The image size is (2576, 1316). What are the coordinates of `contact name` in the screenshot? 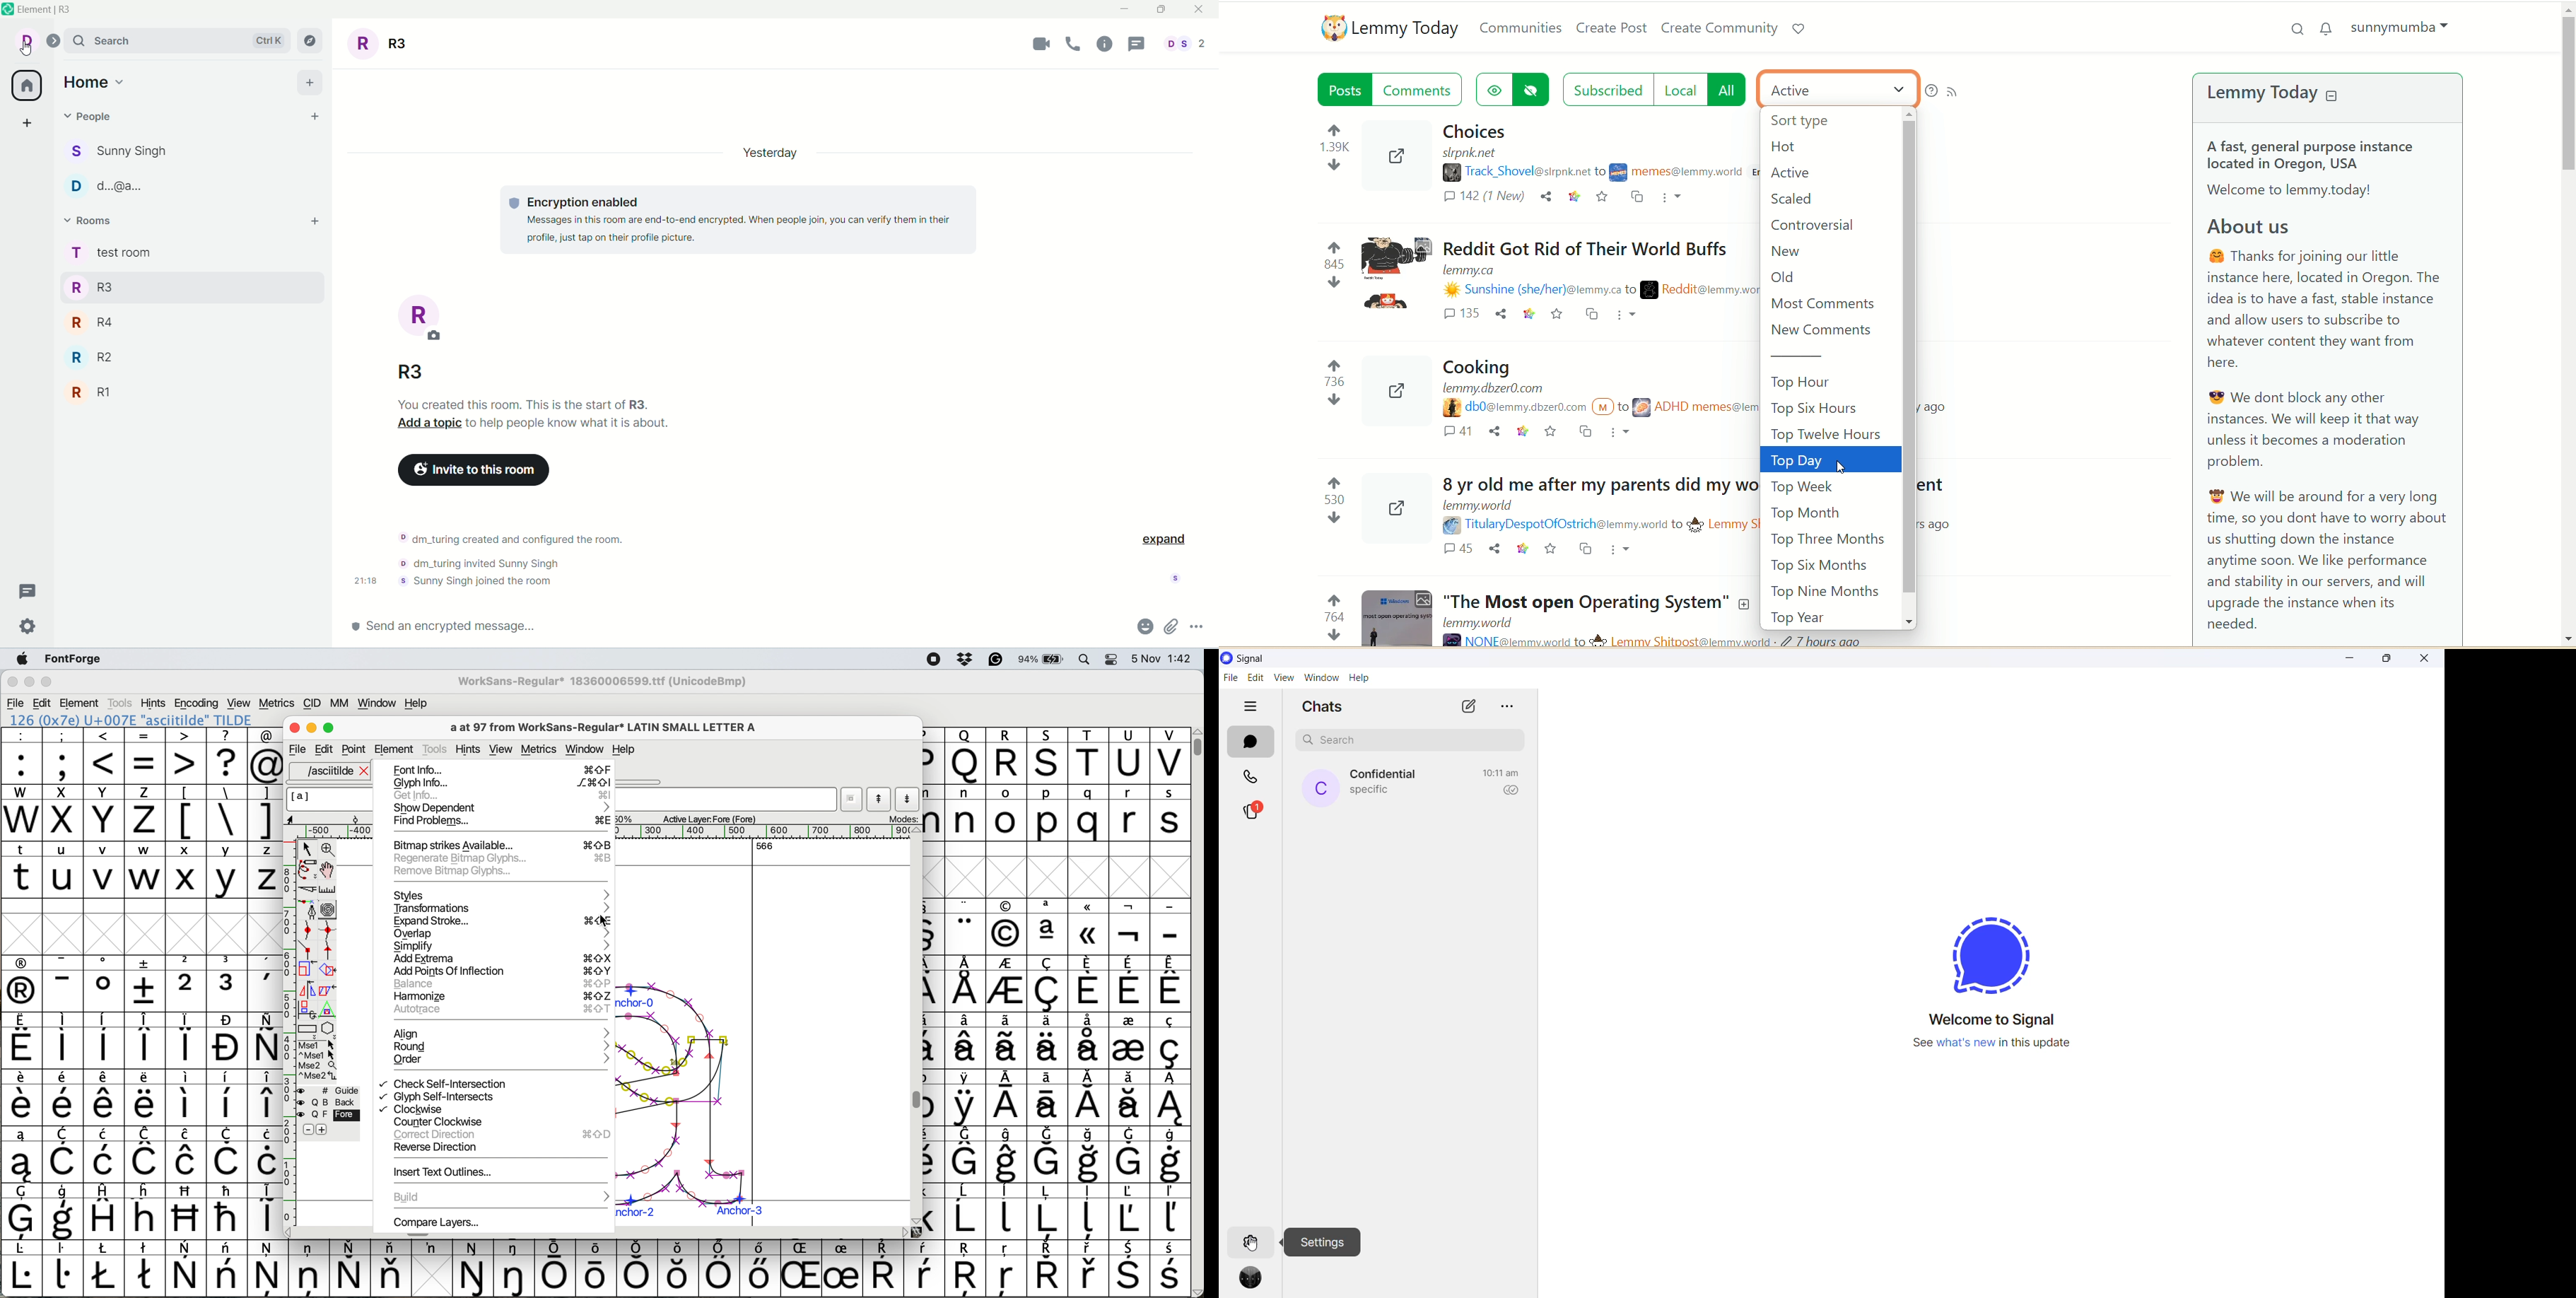 It's located at (1386, 775).